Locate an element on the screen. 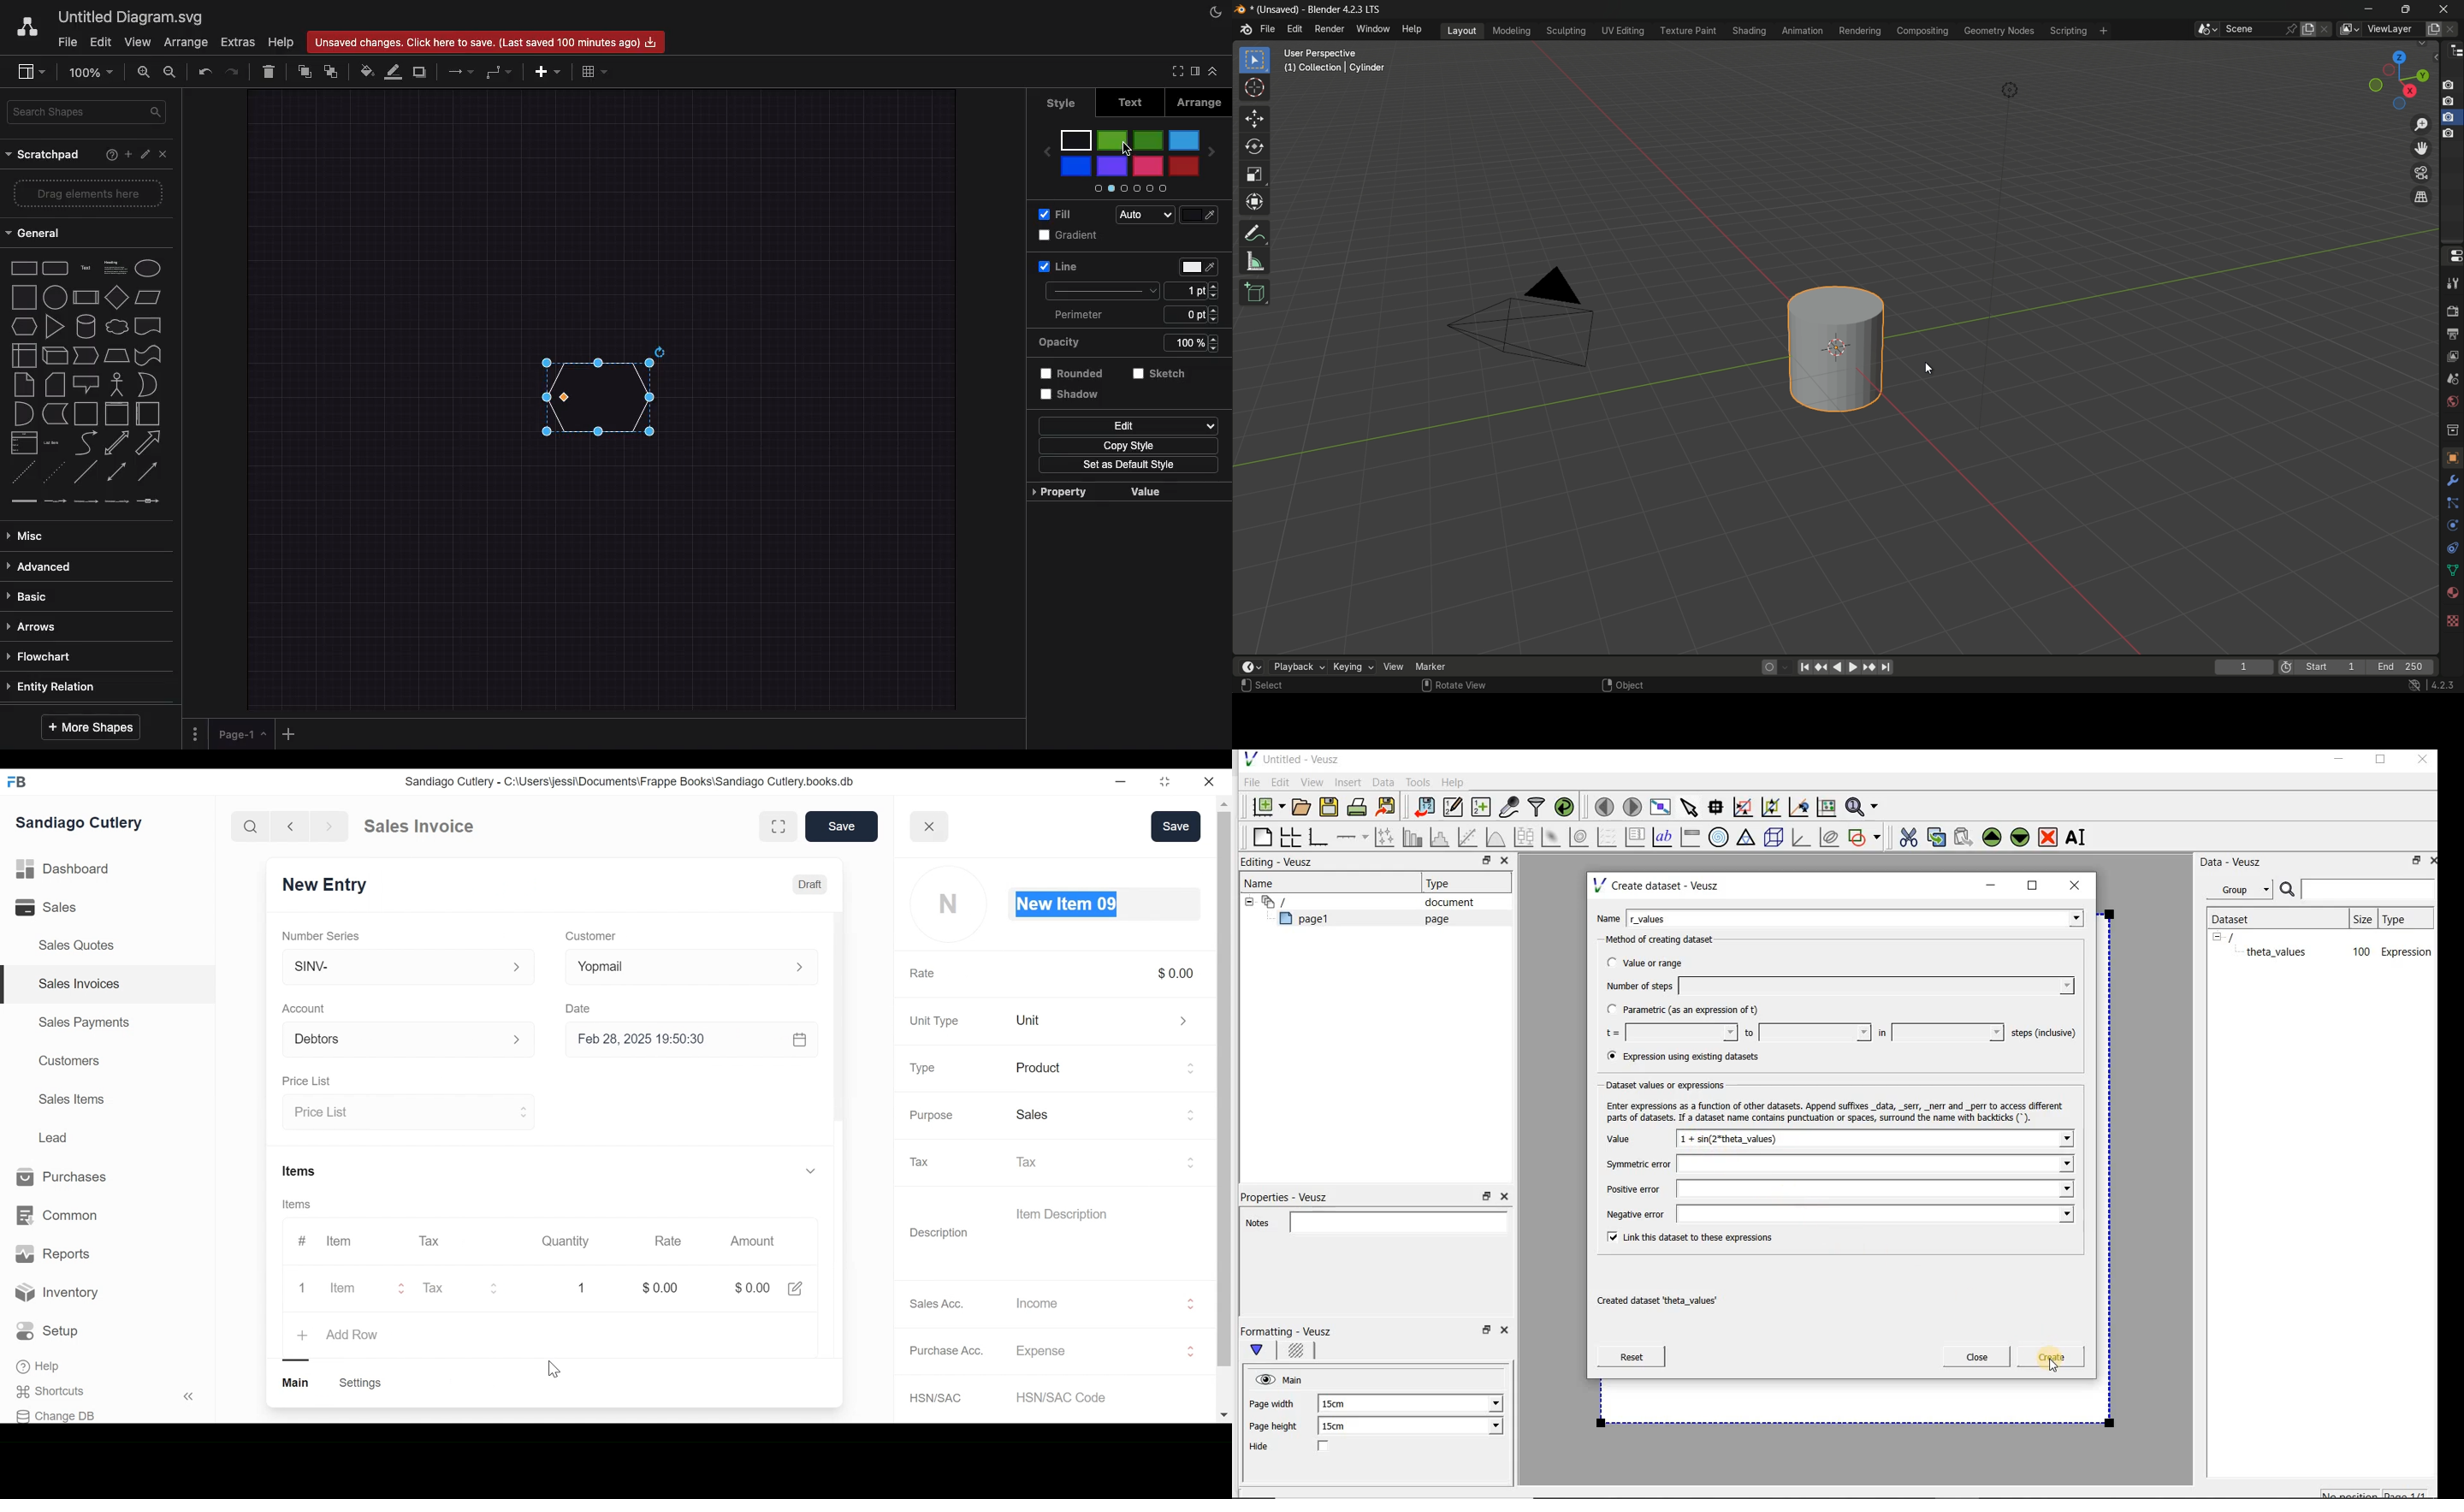 The image size is (2464, 1512). Sales Payments is located at coordinates (83, 1022).